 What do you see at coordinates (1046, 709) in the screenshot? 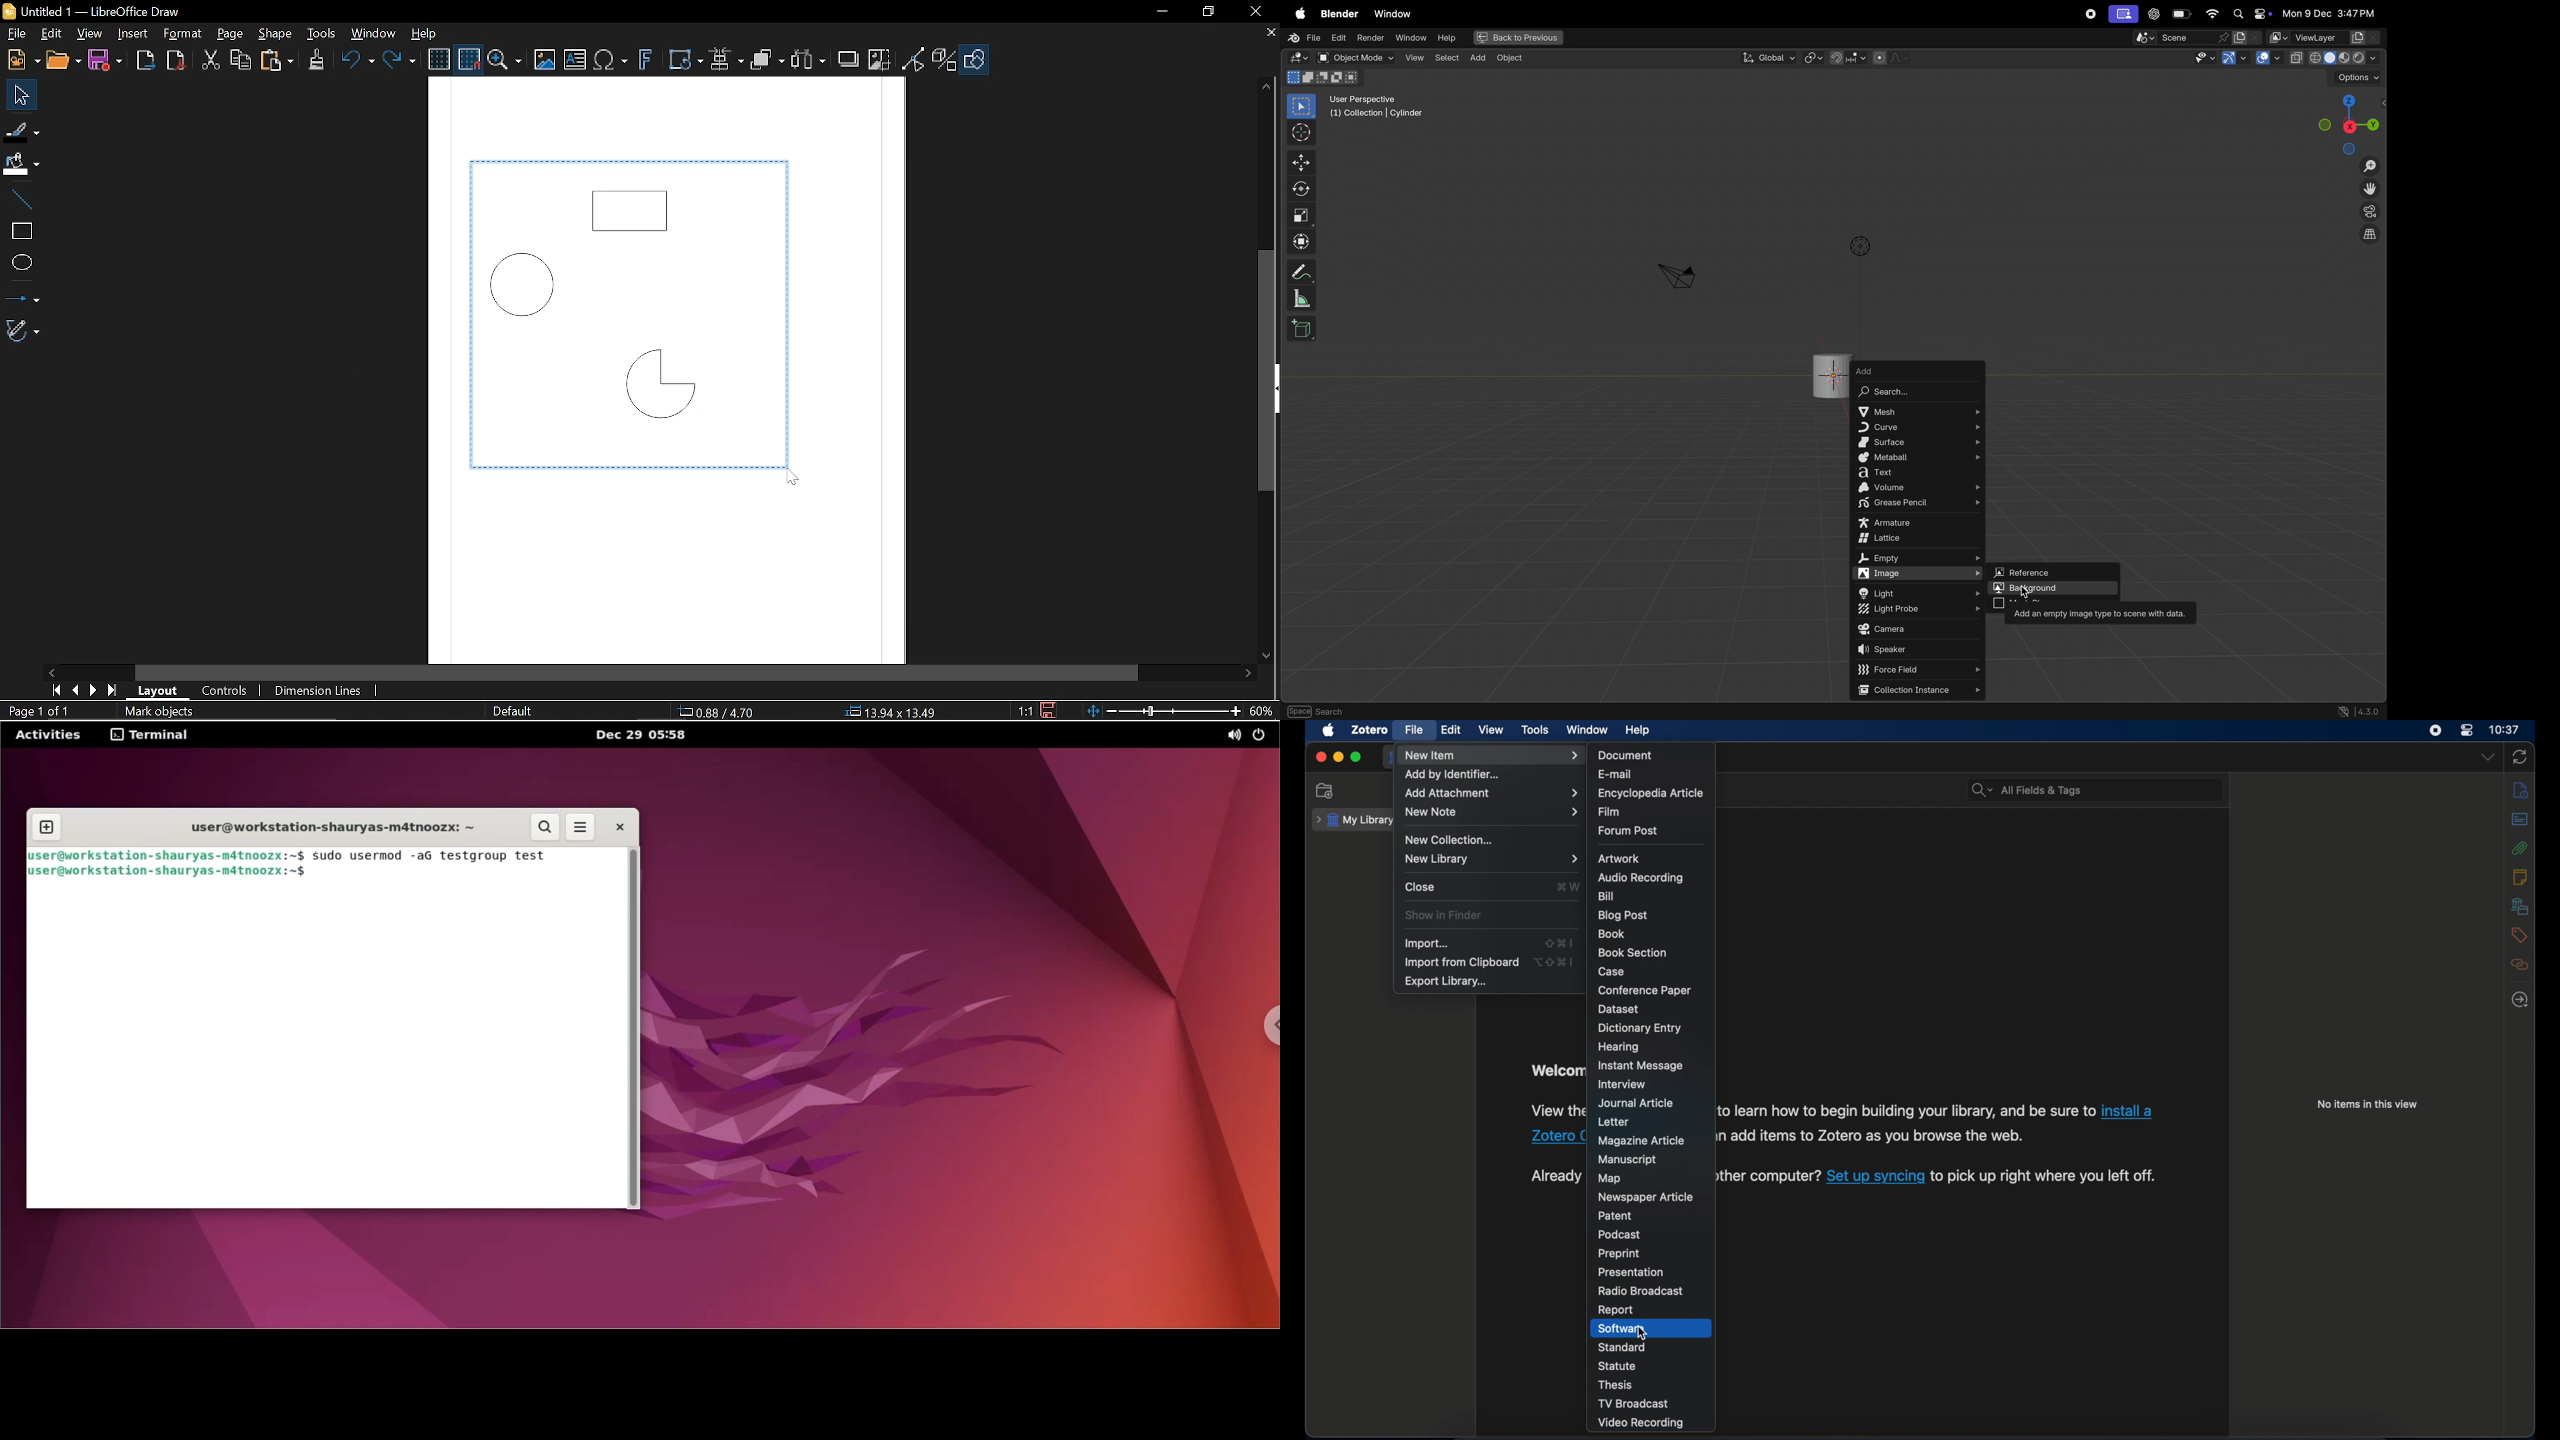
I see `Save` at bounding box center [1046, 709].